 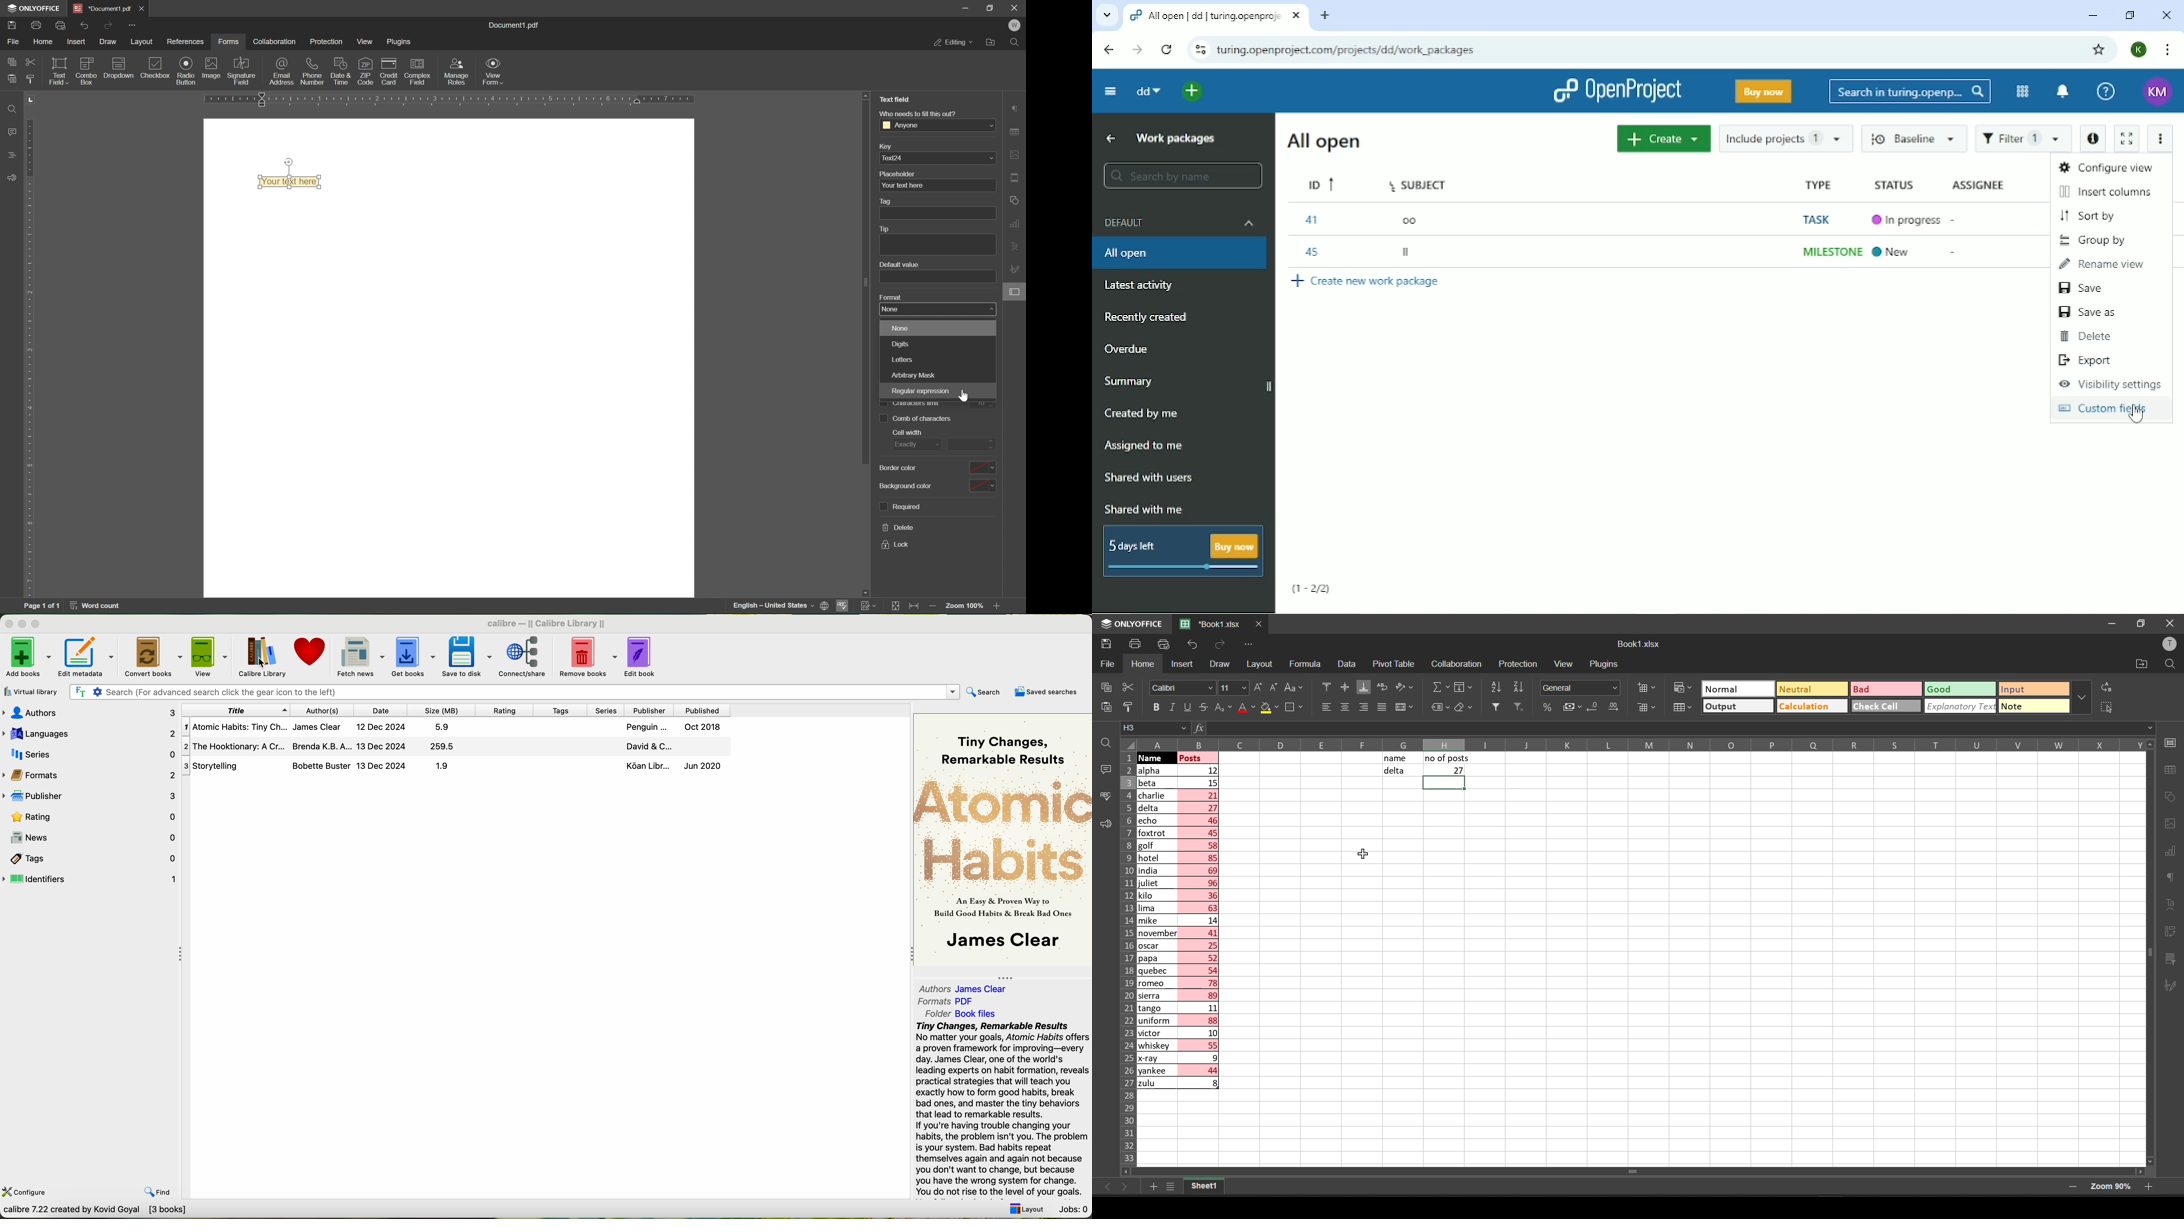 What do you see at coordinates (368, 42) in the screenshot?
I see `view` at bounding box center [368, 42].